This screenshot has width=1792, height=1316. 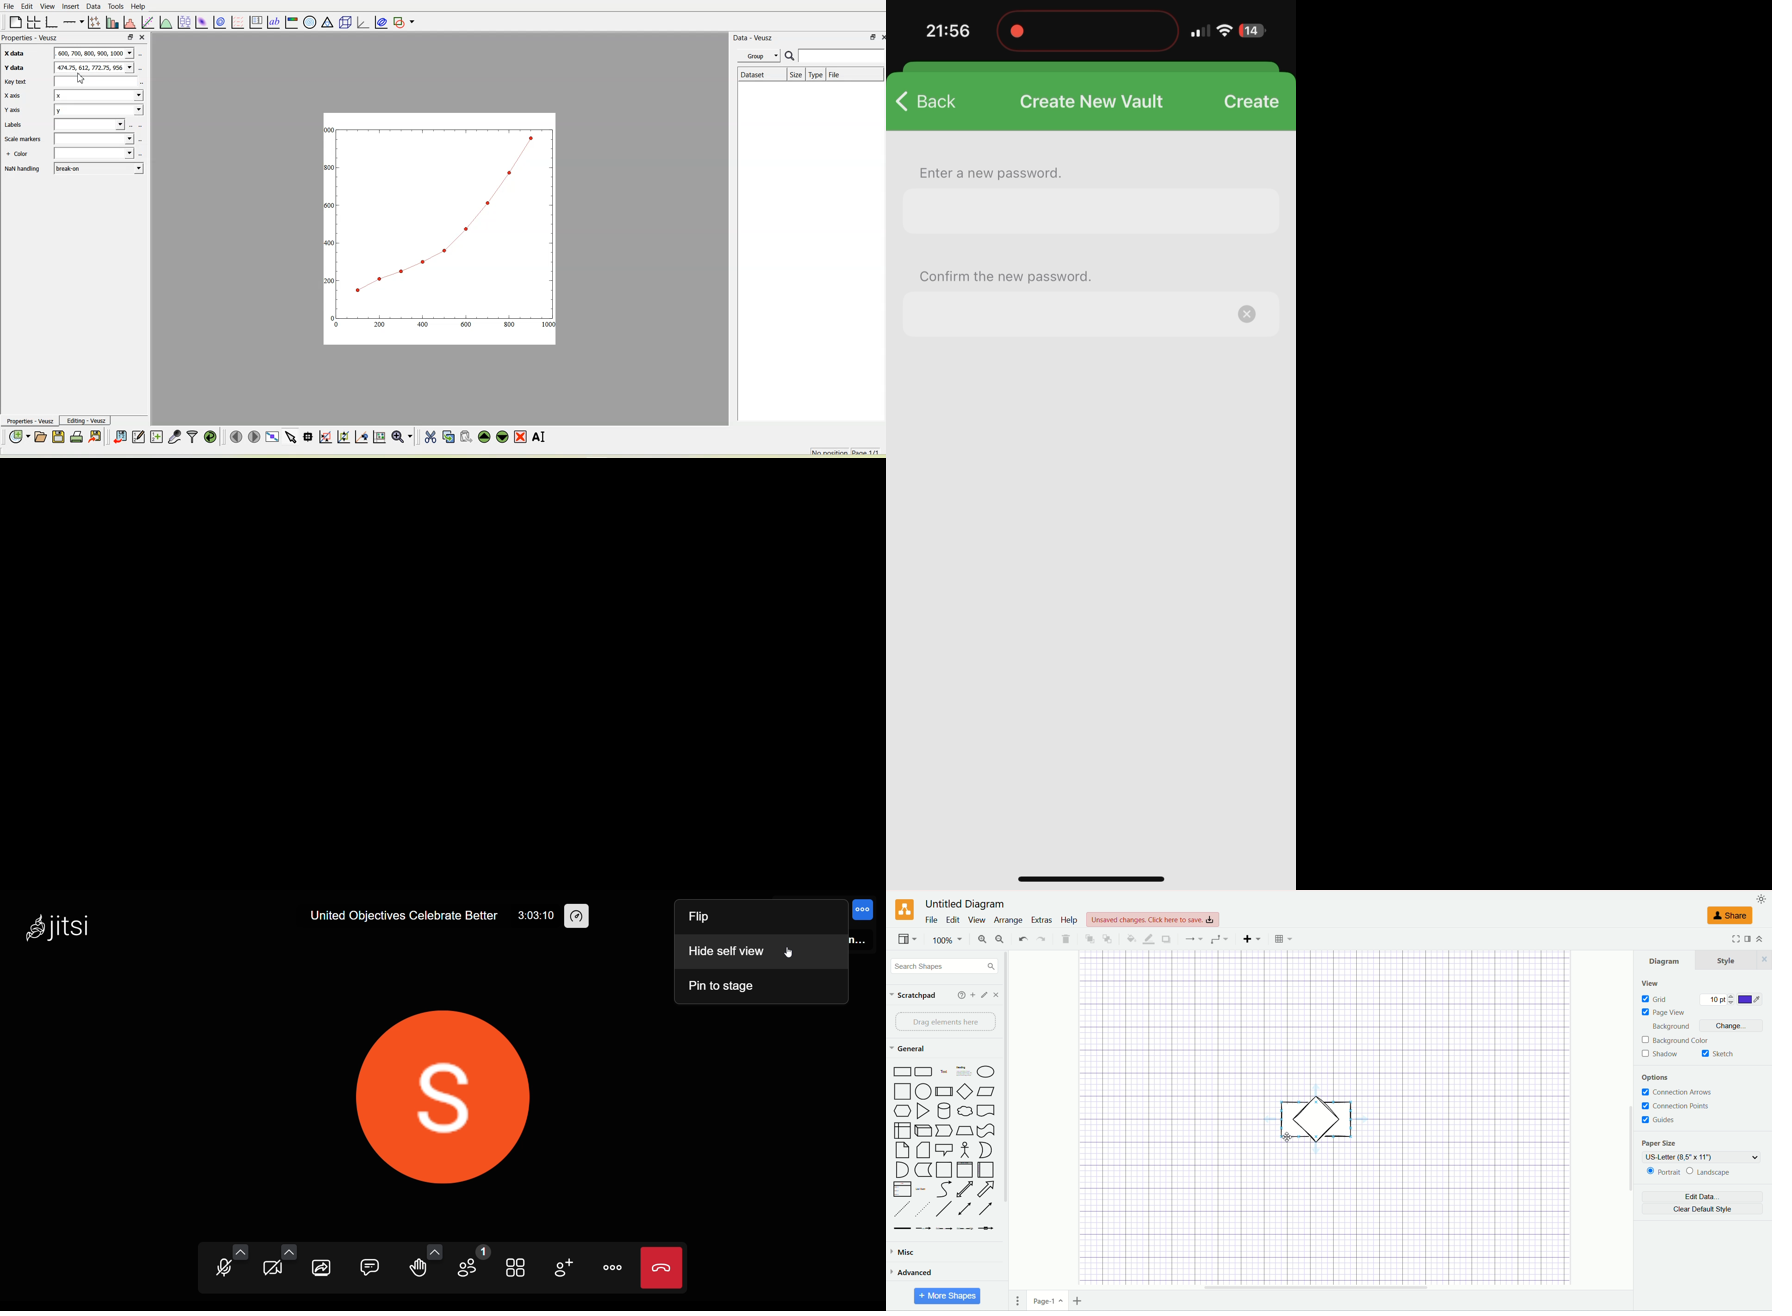 I want to click on page1, so click(x=1051, y=1302).